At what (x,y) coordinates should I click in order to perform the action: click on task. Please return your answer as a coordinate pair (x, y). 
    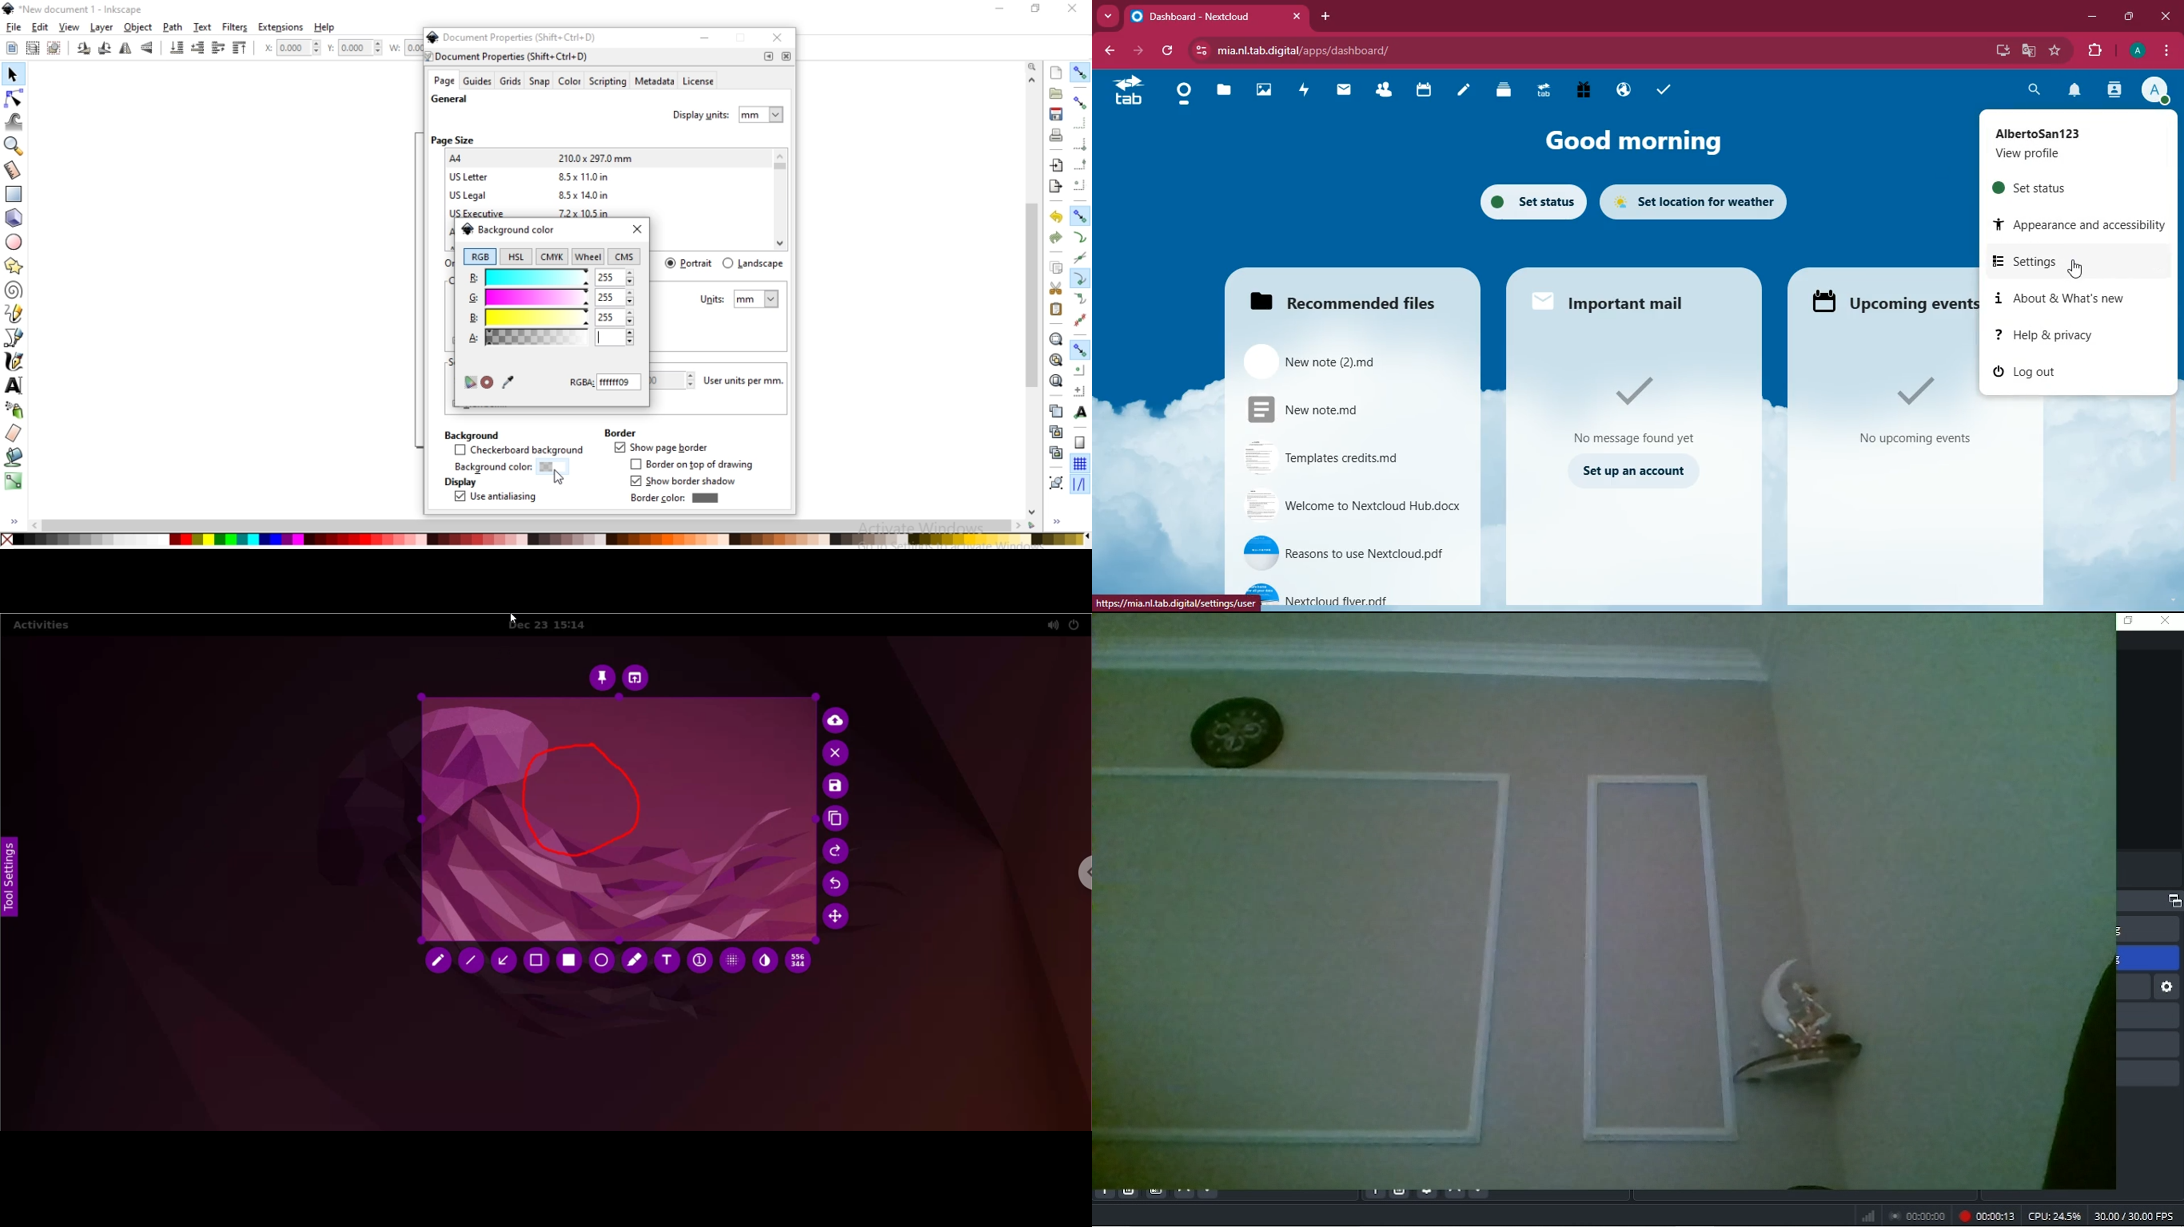
    Looking at the image, I should click on (1668, 92).